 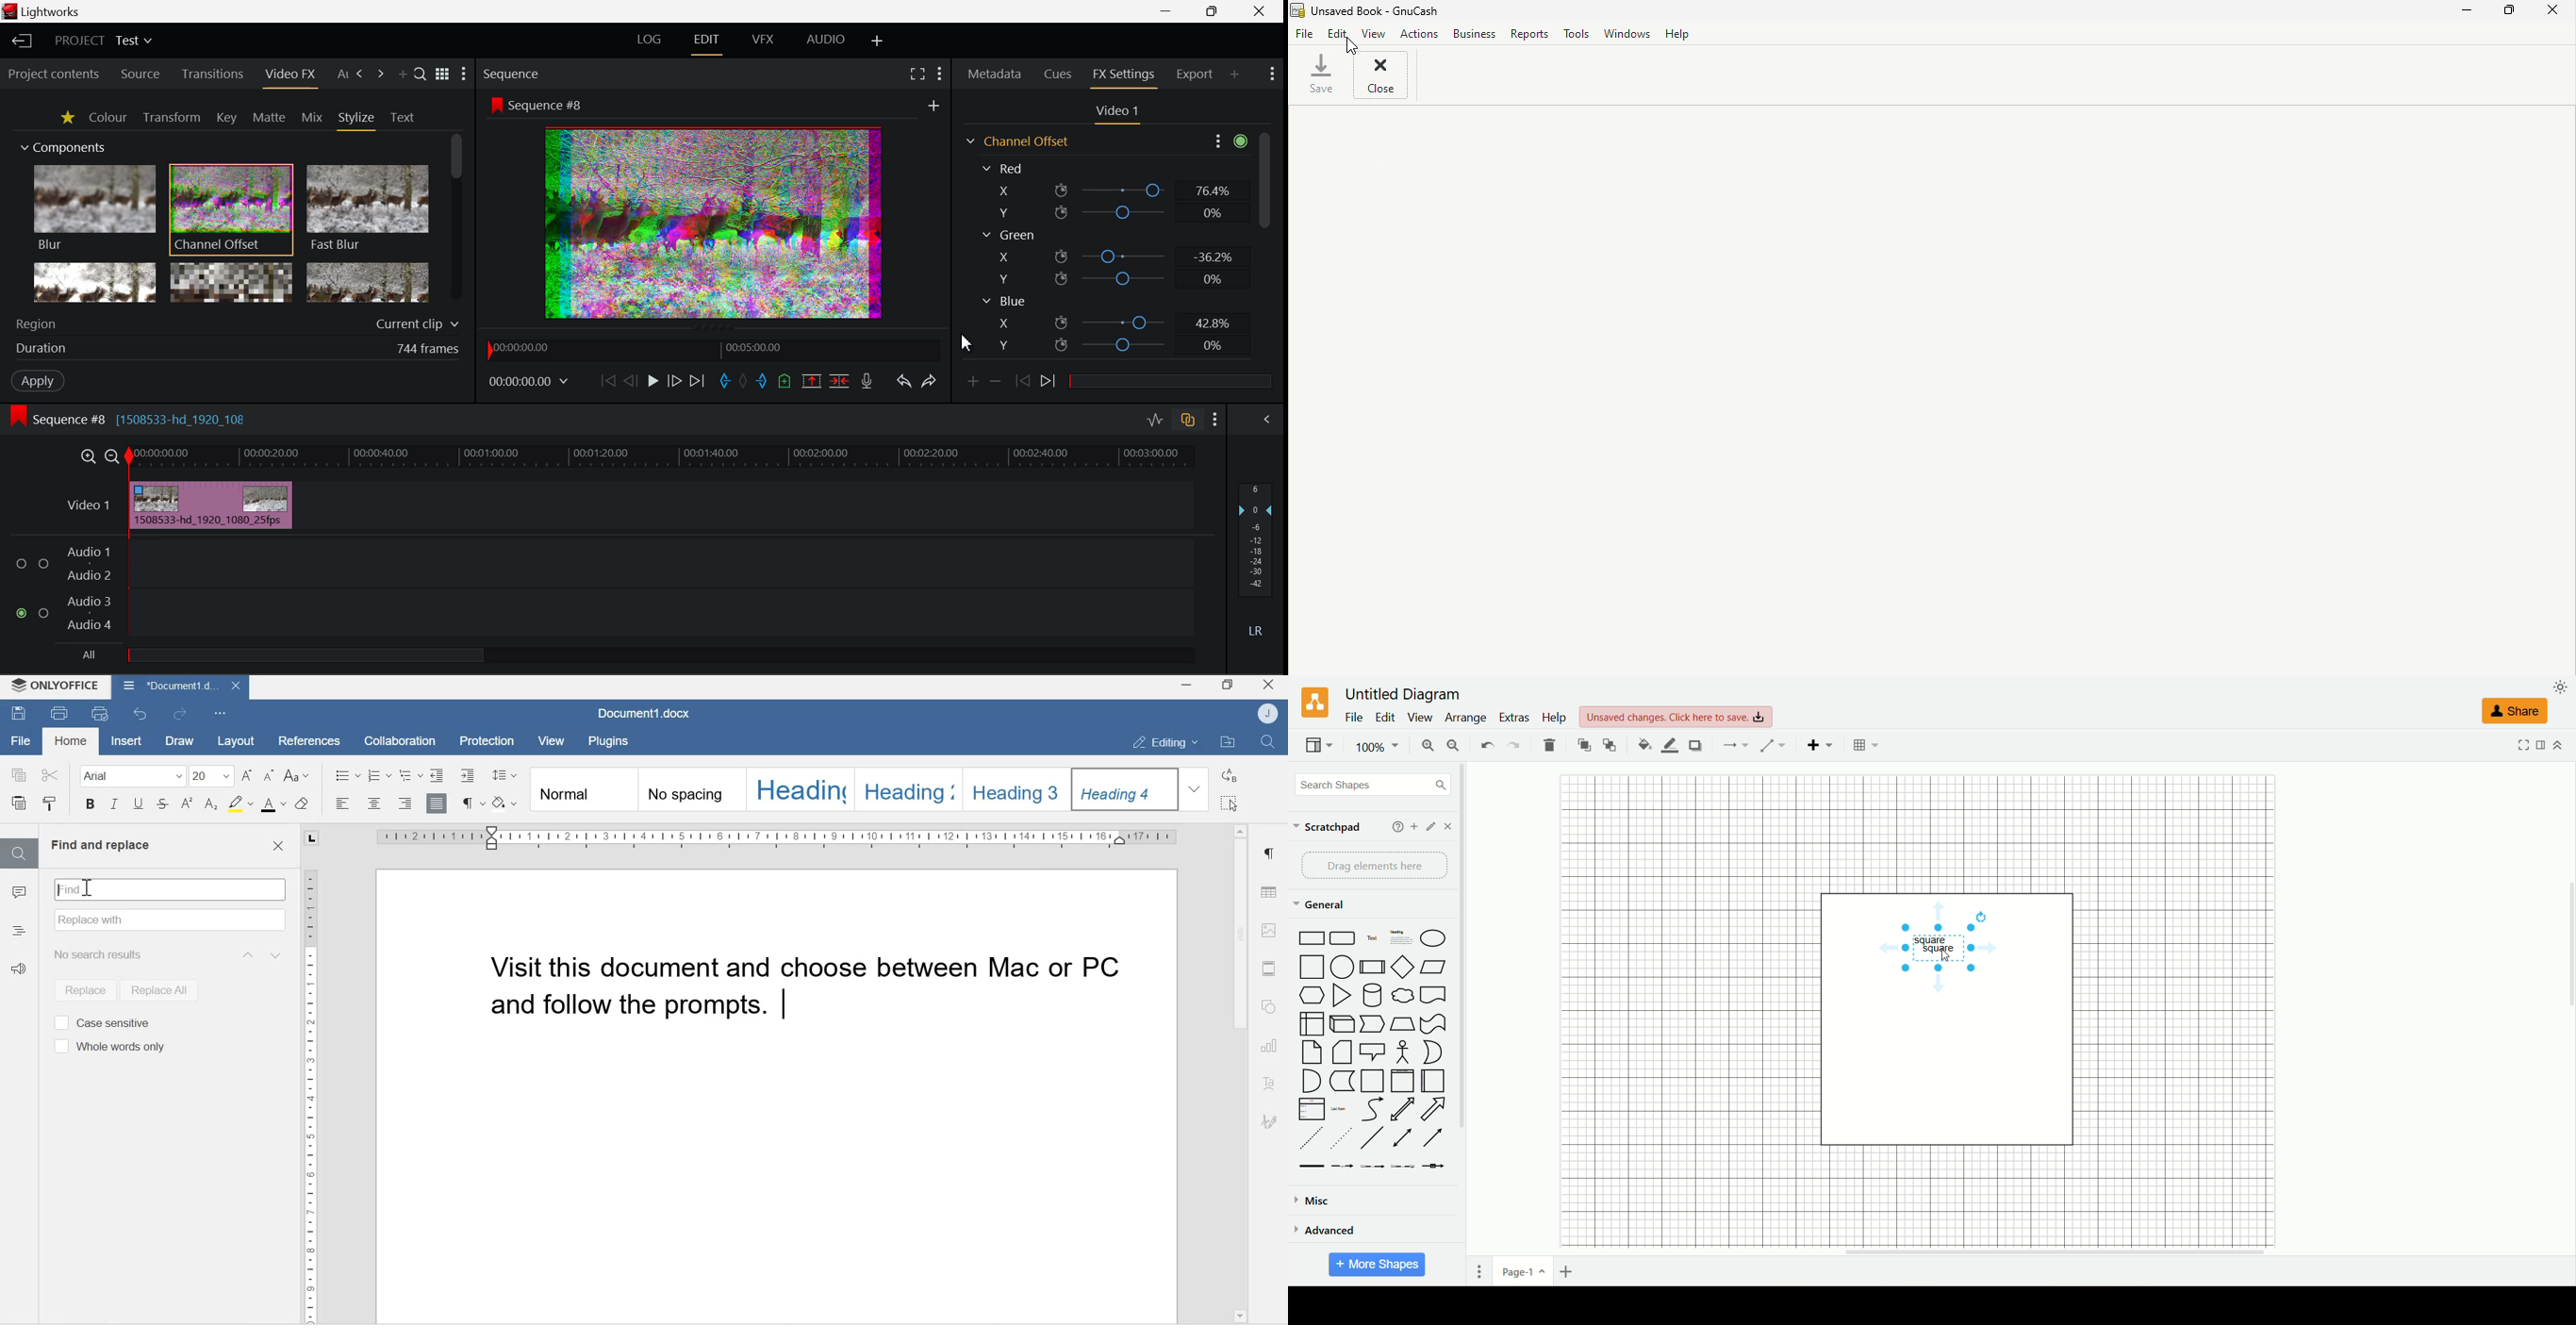 What do you see at coordinates (1625, 34) in the screenshot?
I see `Windows` at bounding box center [1625, 34].